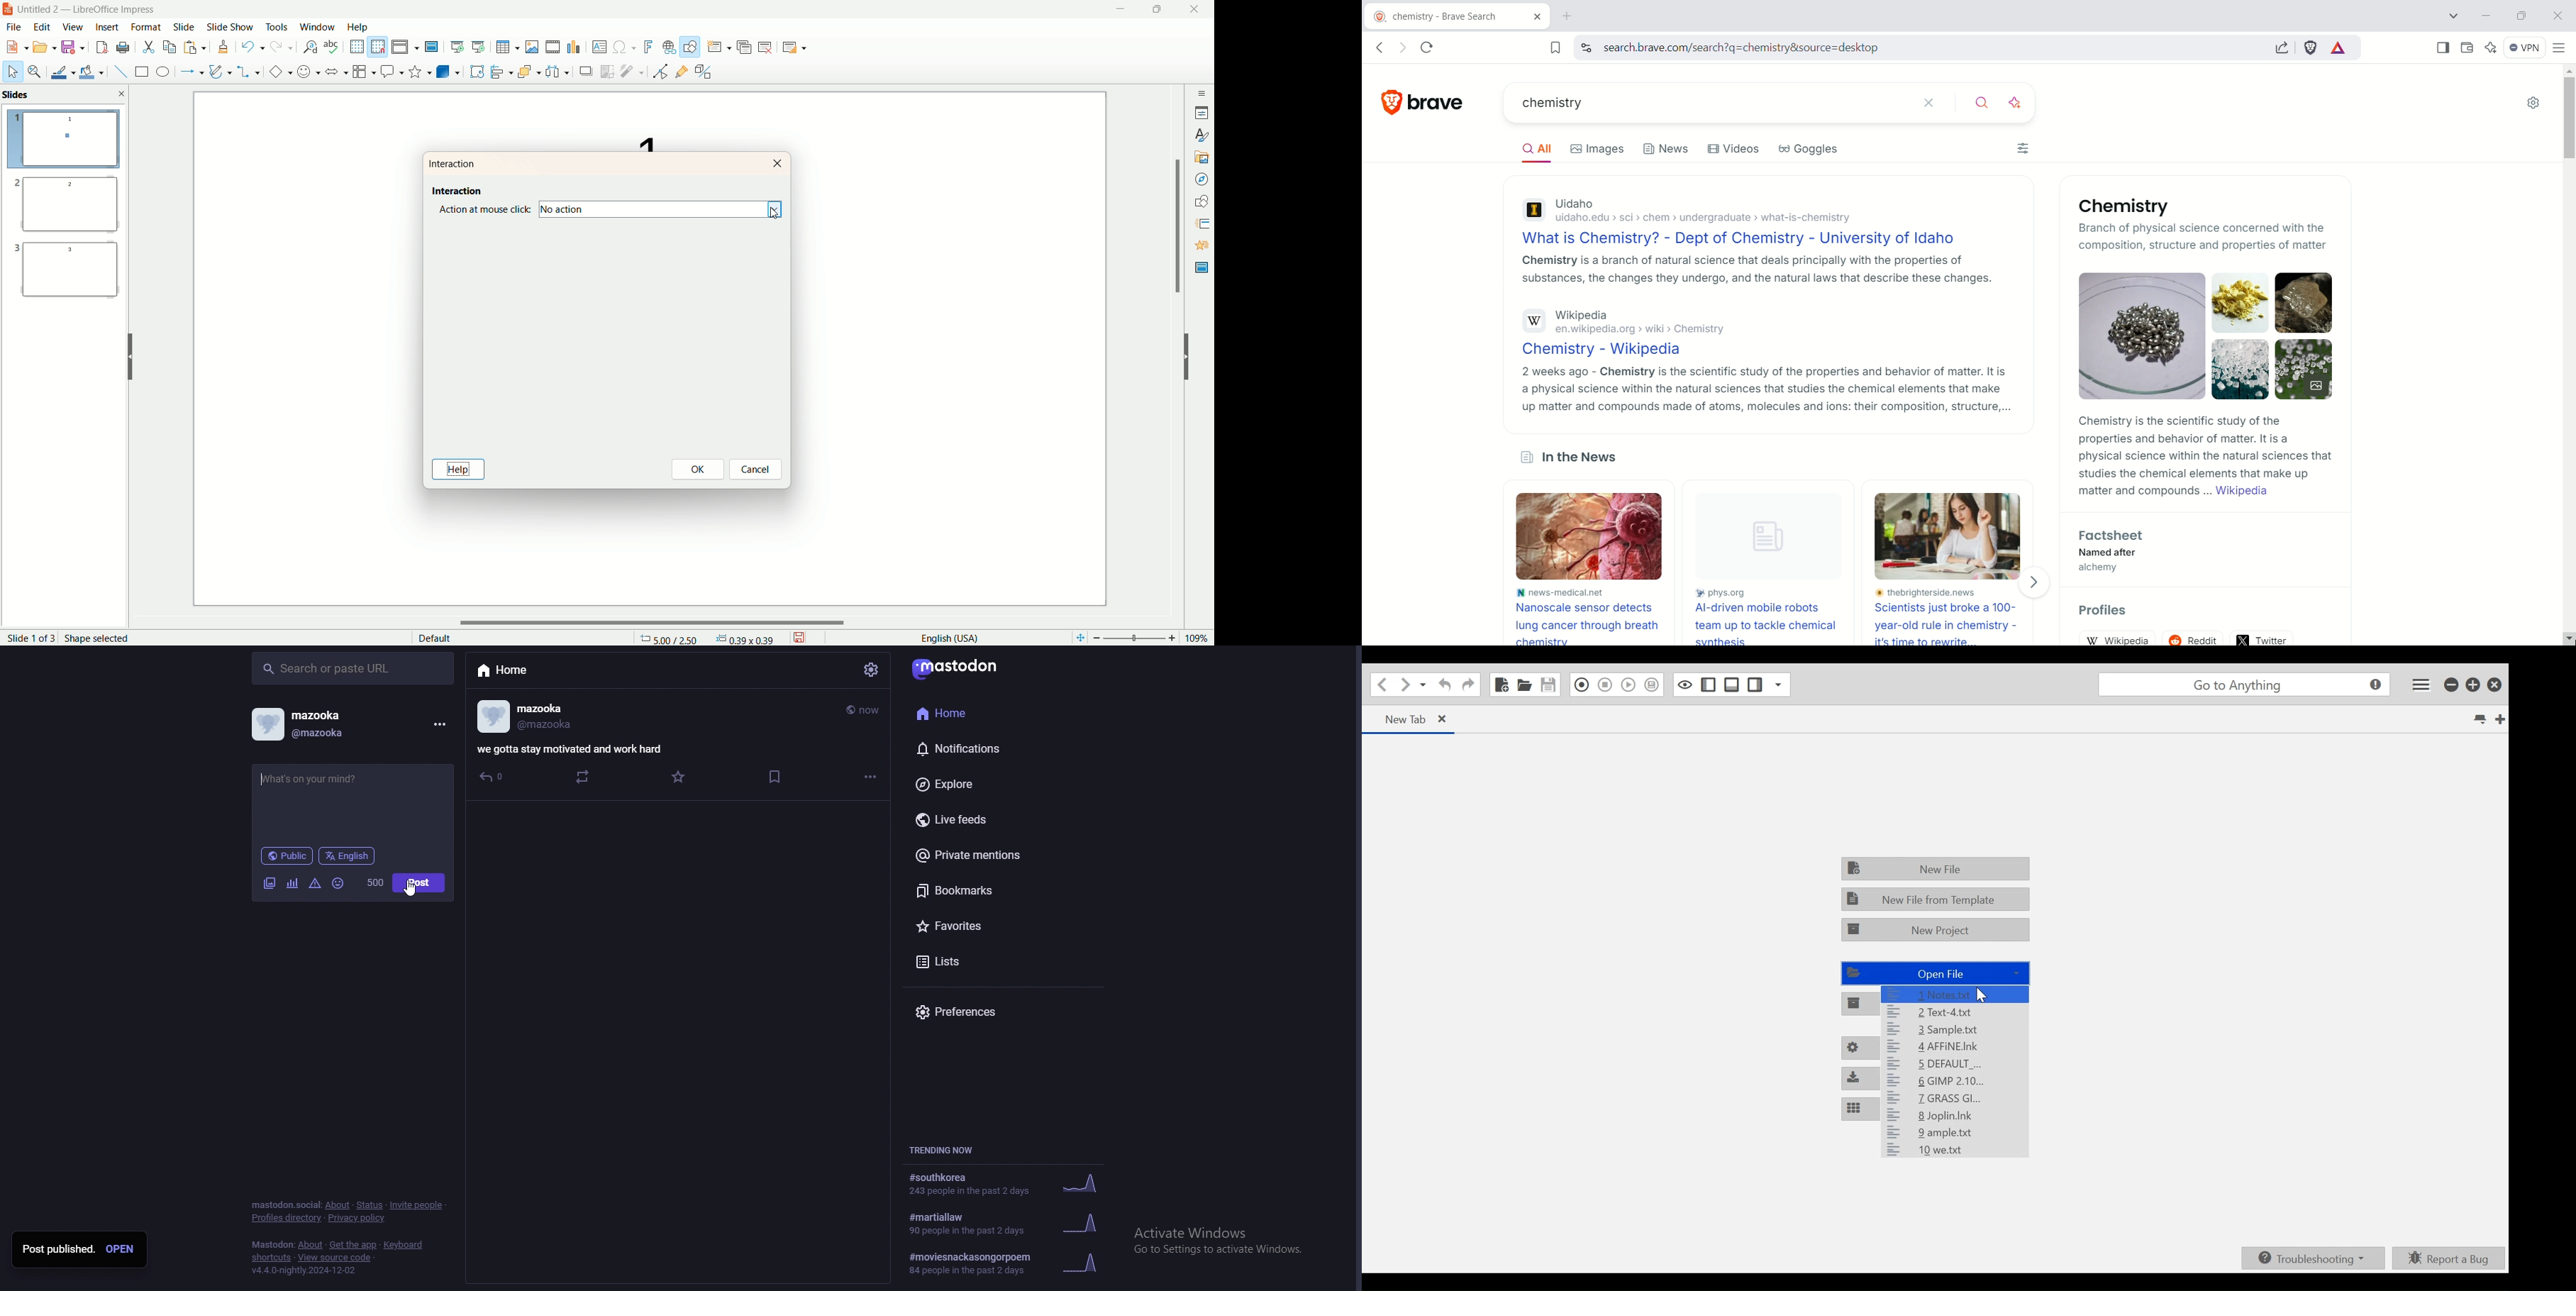  Describe the element at coordinates (317, 27) in the screenshot. I see `window` at that location.